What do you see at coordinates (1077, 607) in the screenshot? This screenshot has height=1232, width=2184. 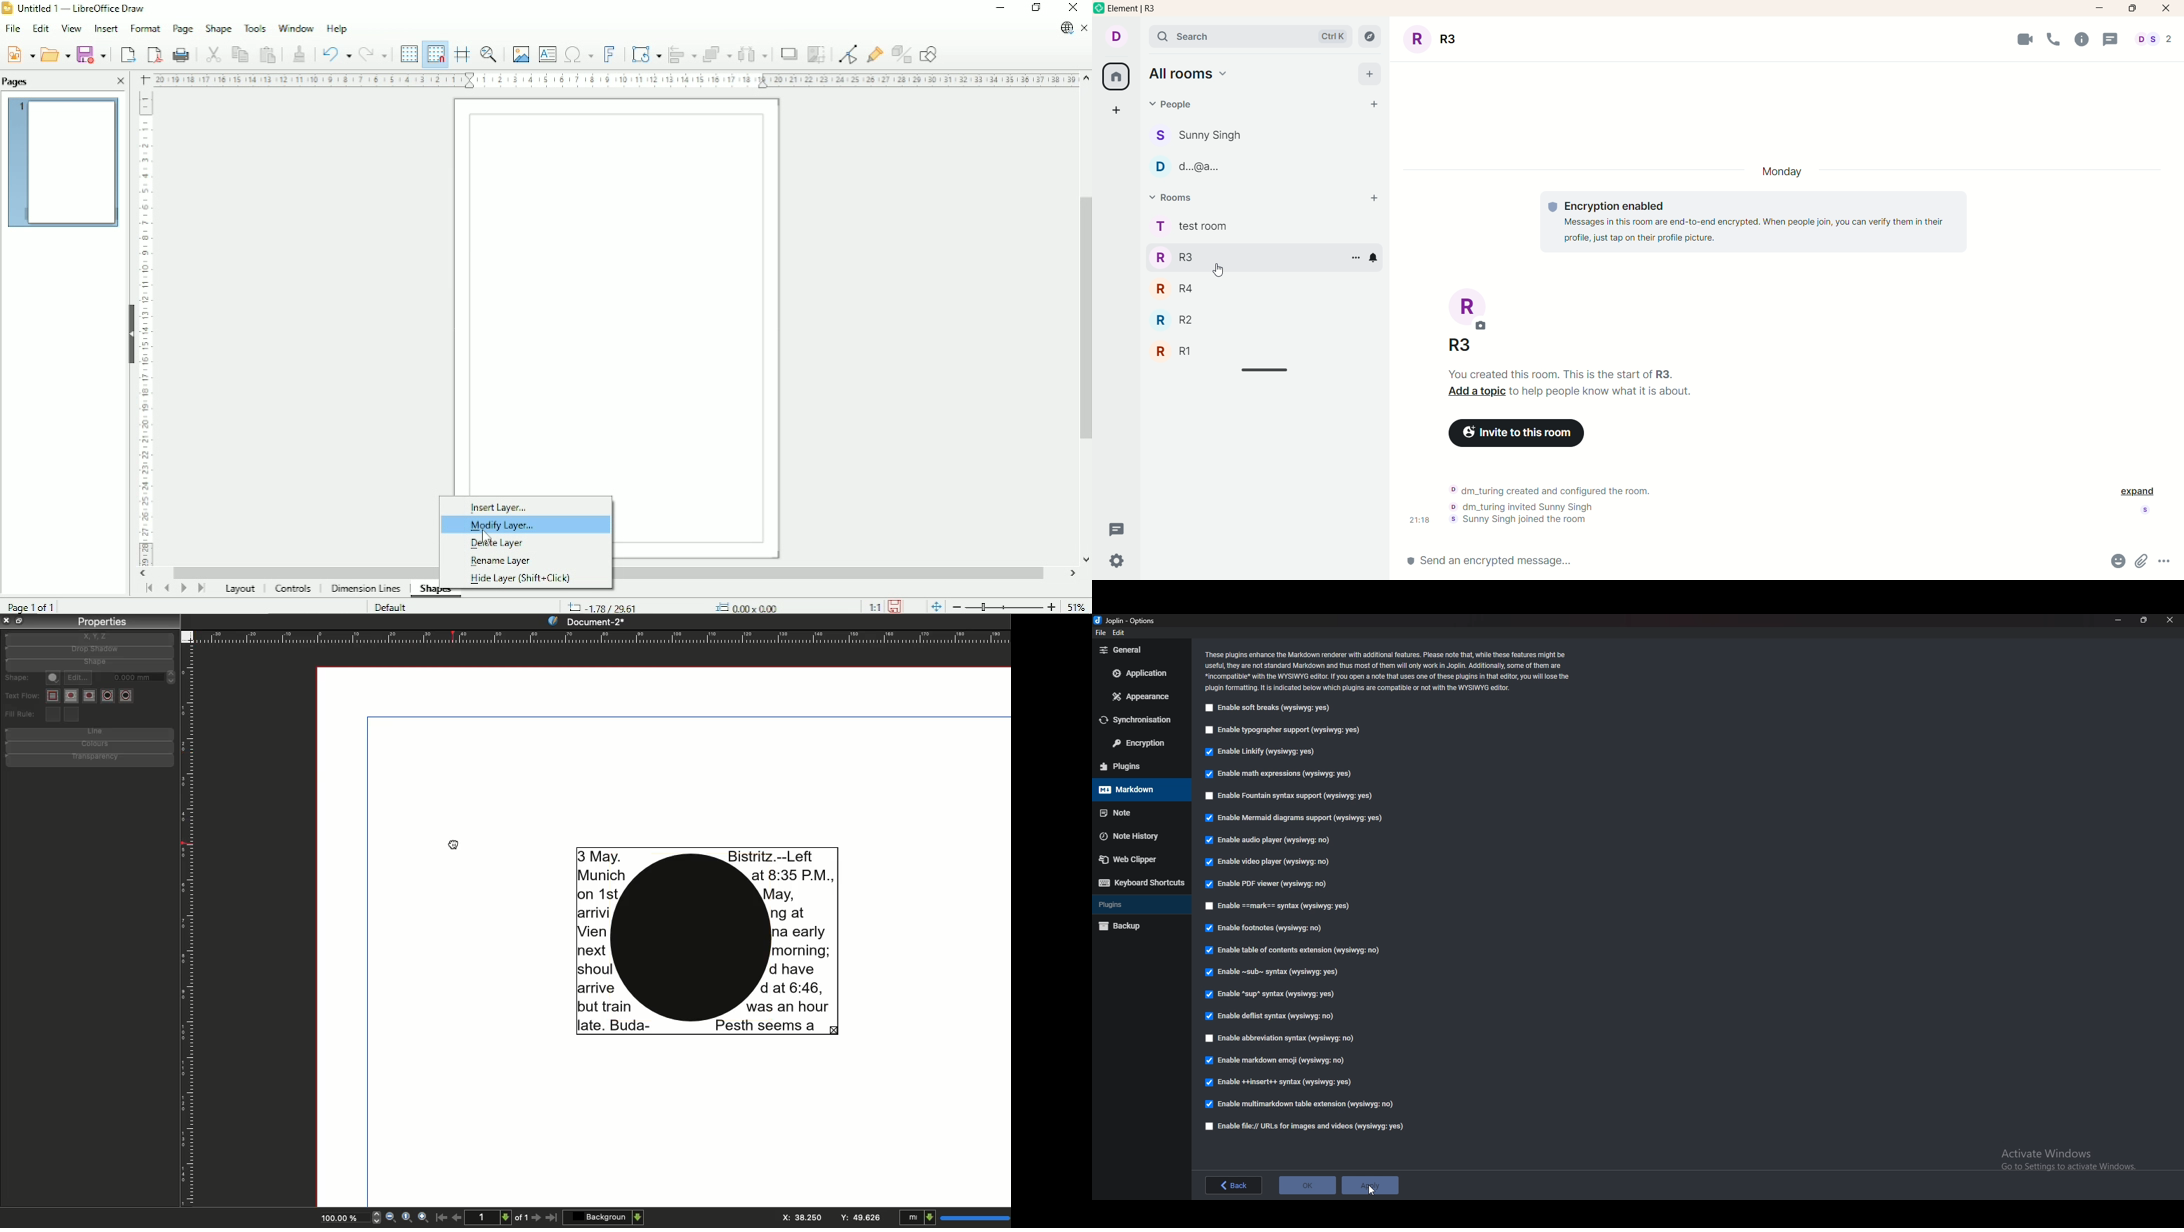 I see `Zoom factor` at bounding box center [1077, 607].